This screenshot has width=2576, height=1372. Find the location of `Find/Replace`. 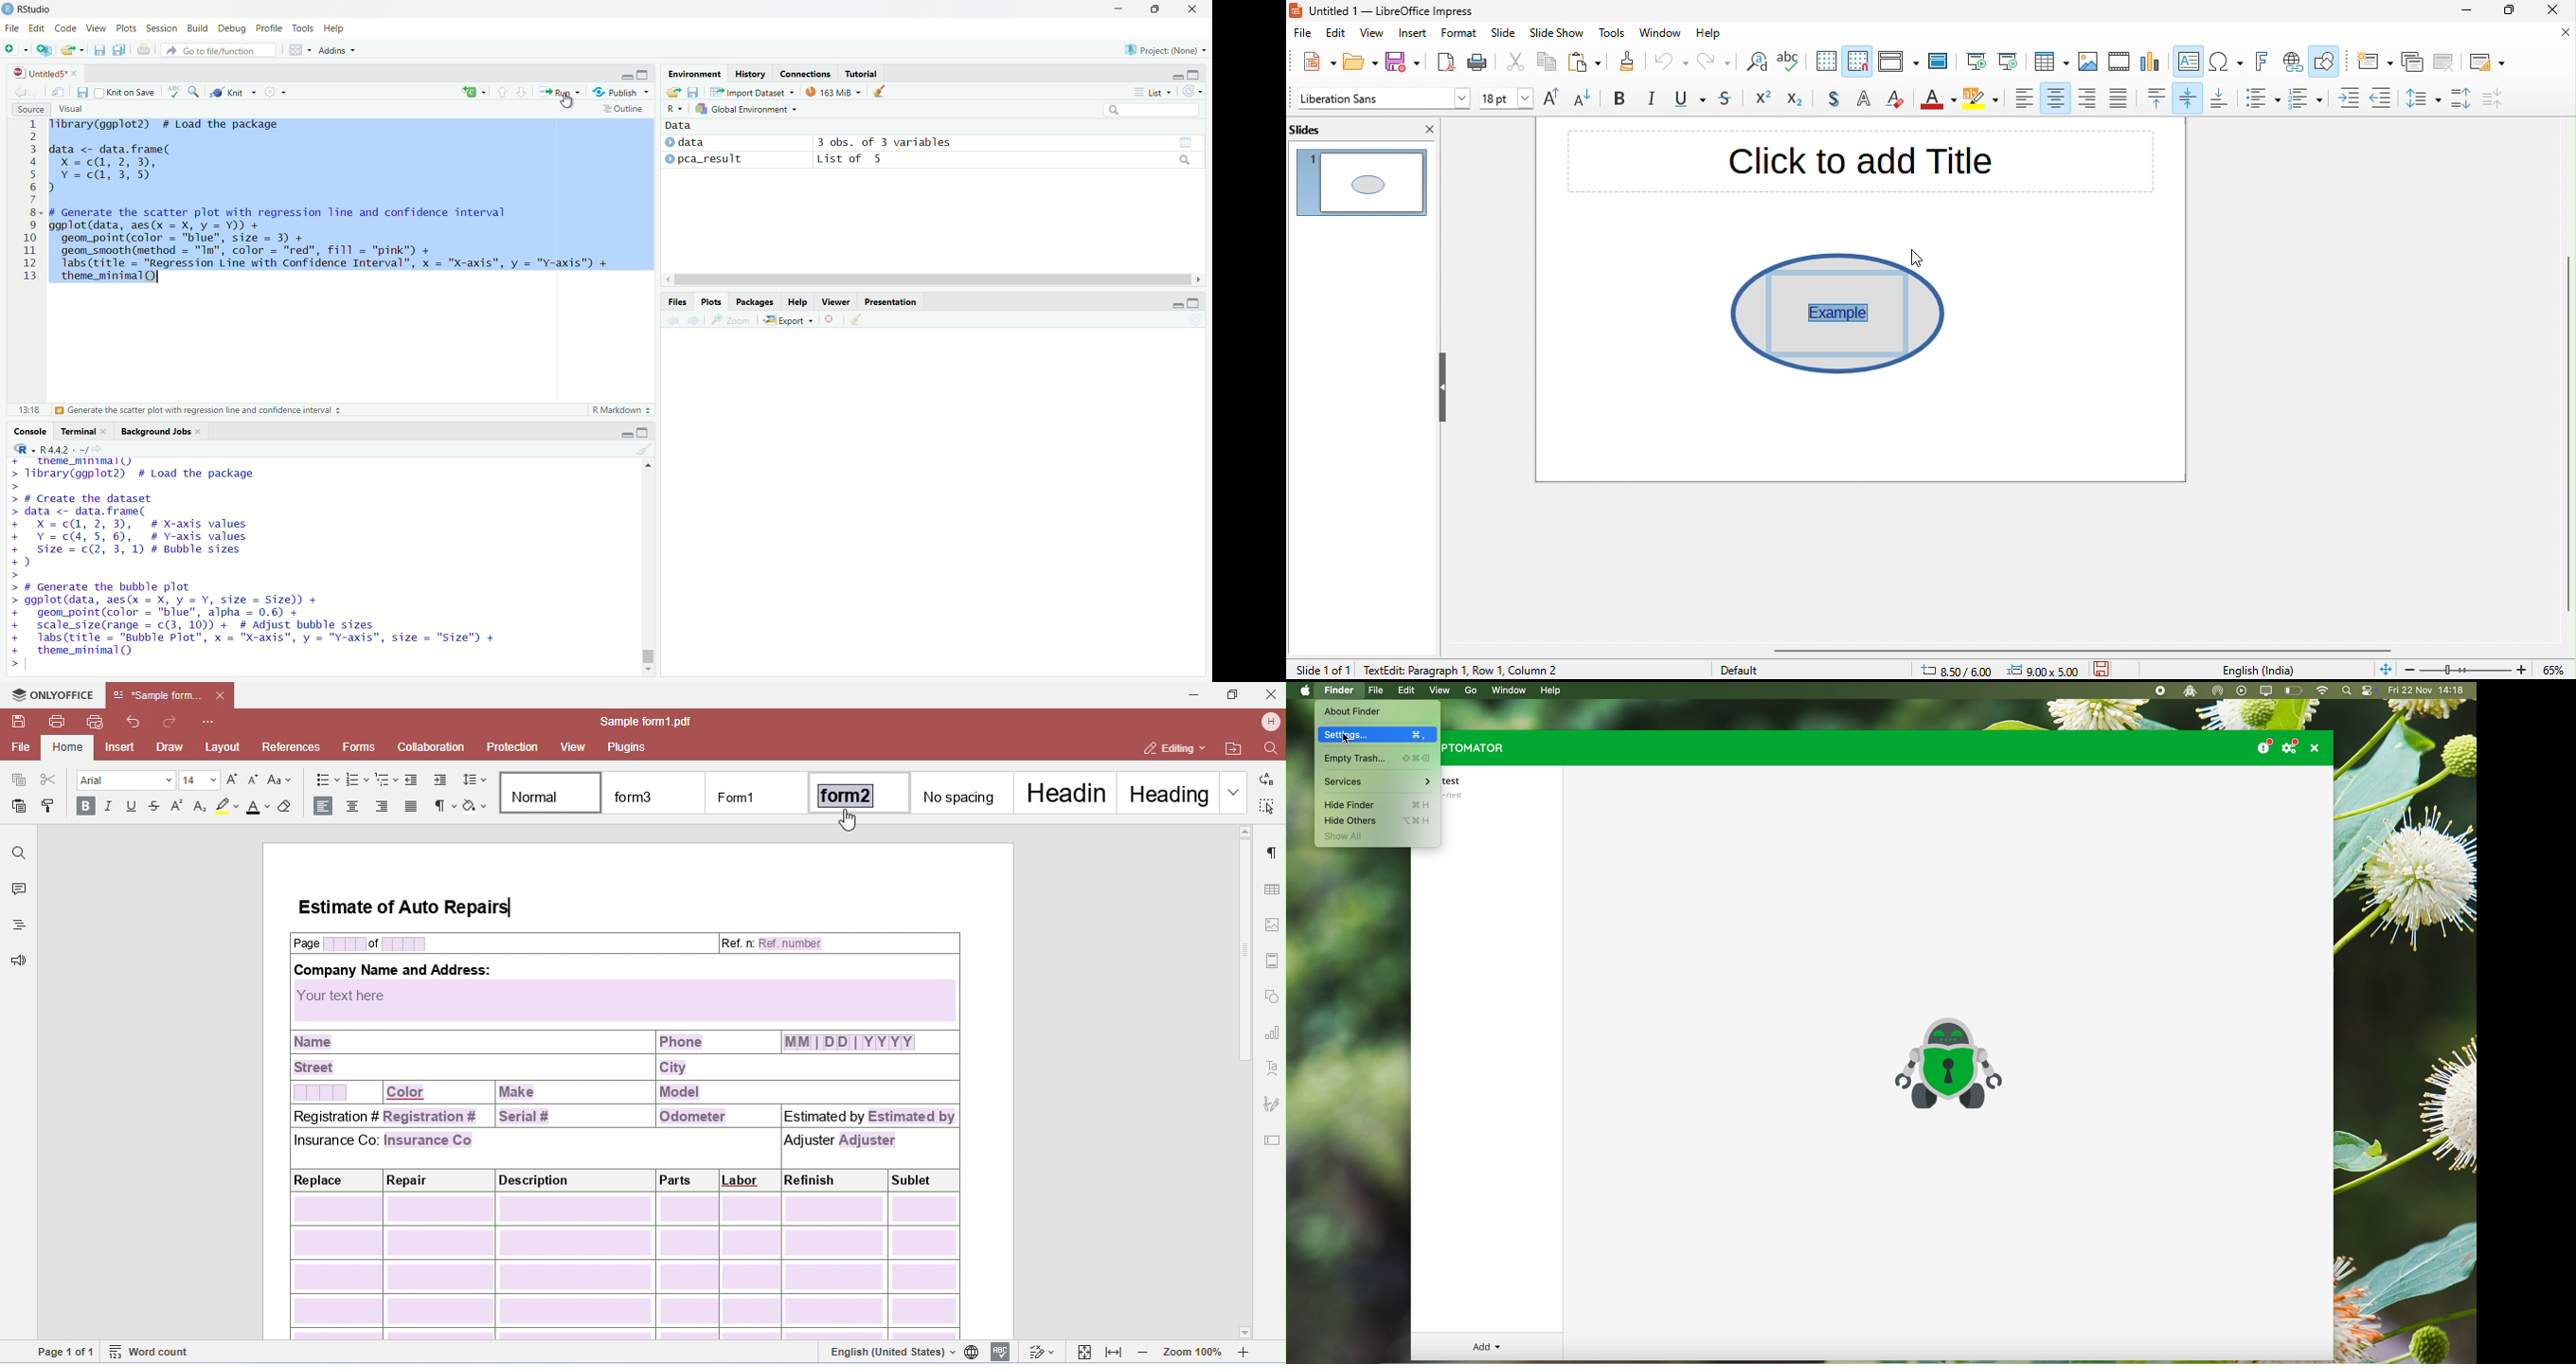

Find/Replace is located at coordinates (194, 92).